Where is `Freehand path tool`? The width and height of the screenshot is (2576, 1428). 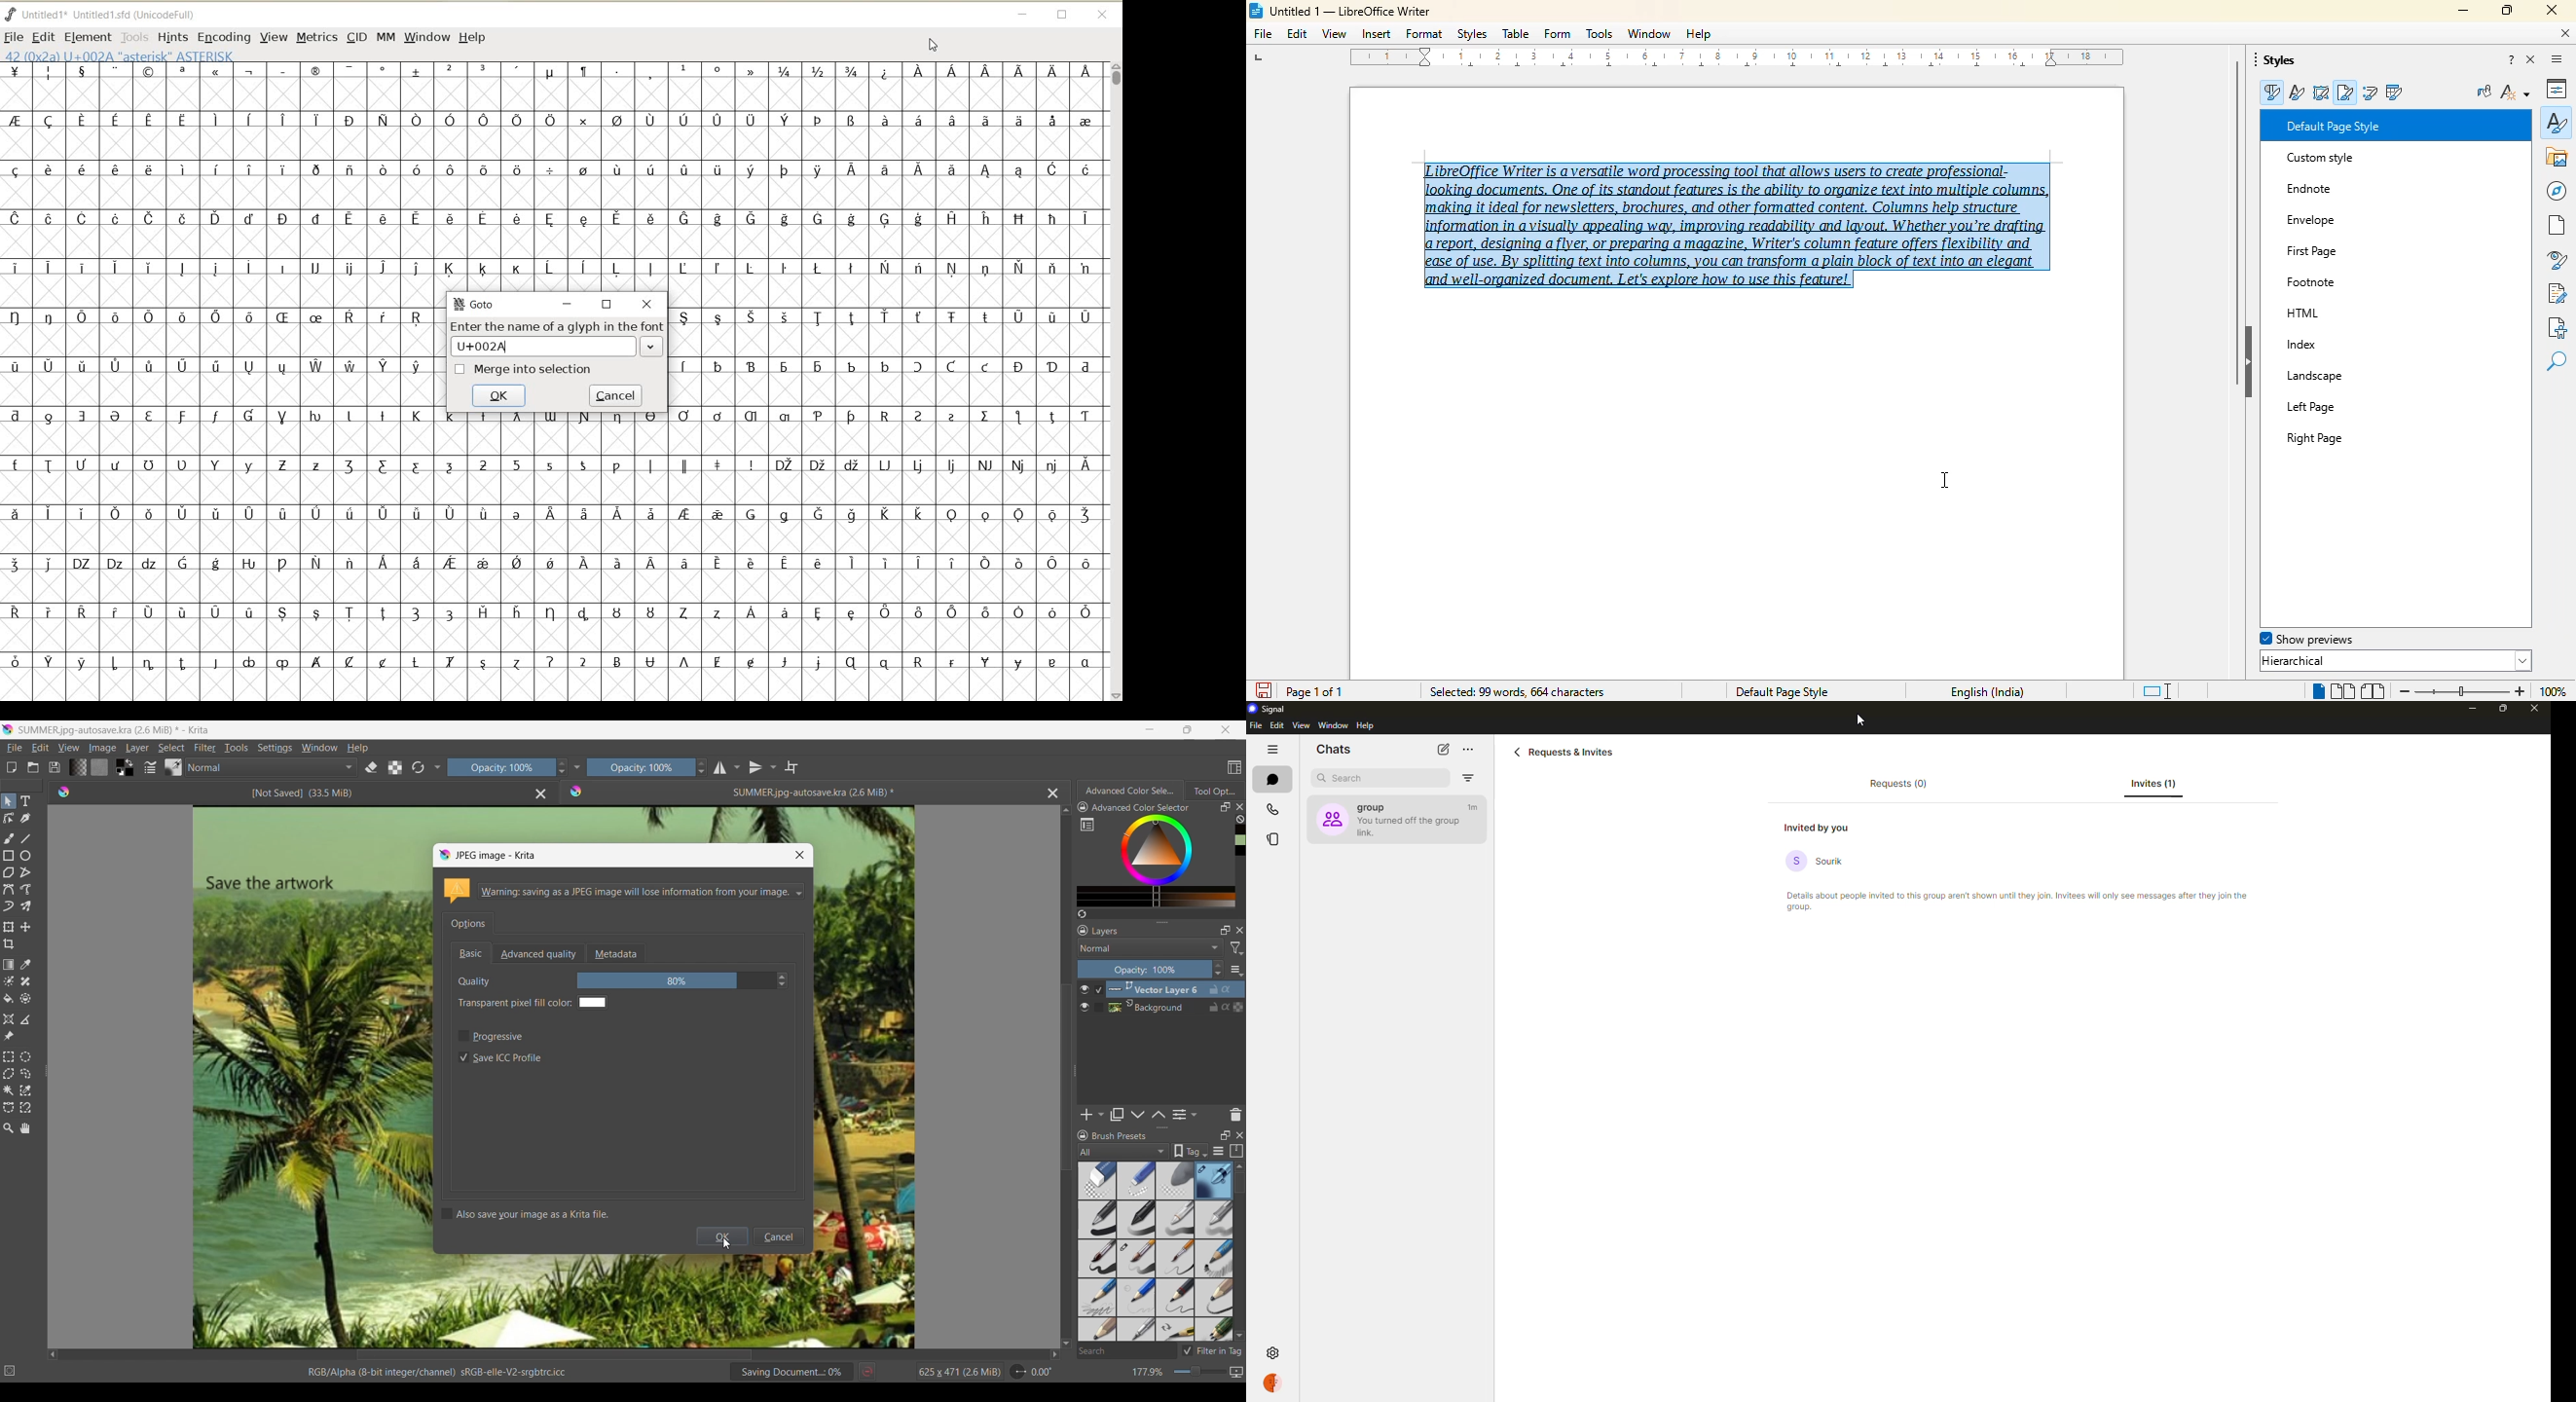
Freehand path tool is located at coordinates (25, 889).